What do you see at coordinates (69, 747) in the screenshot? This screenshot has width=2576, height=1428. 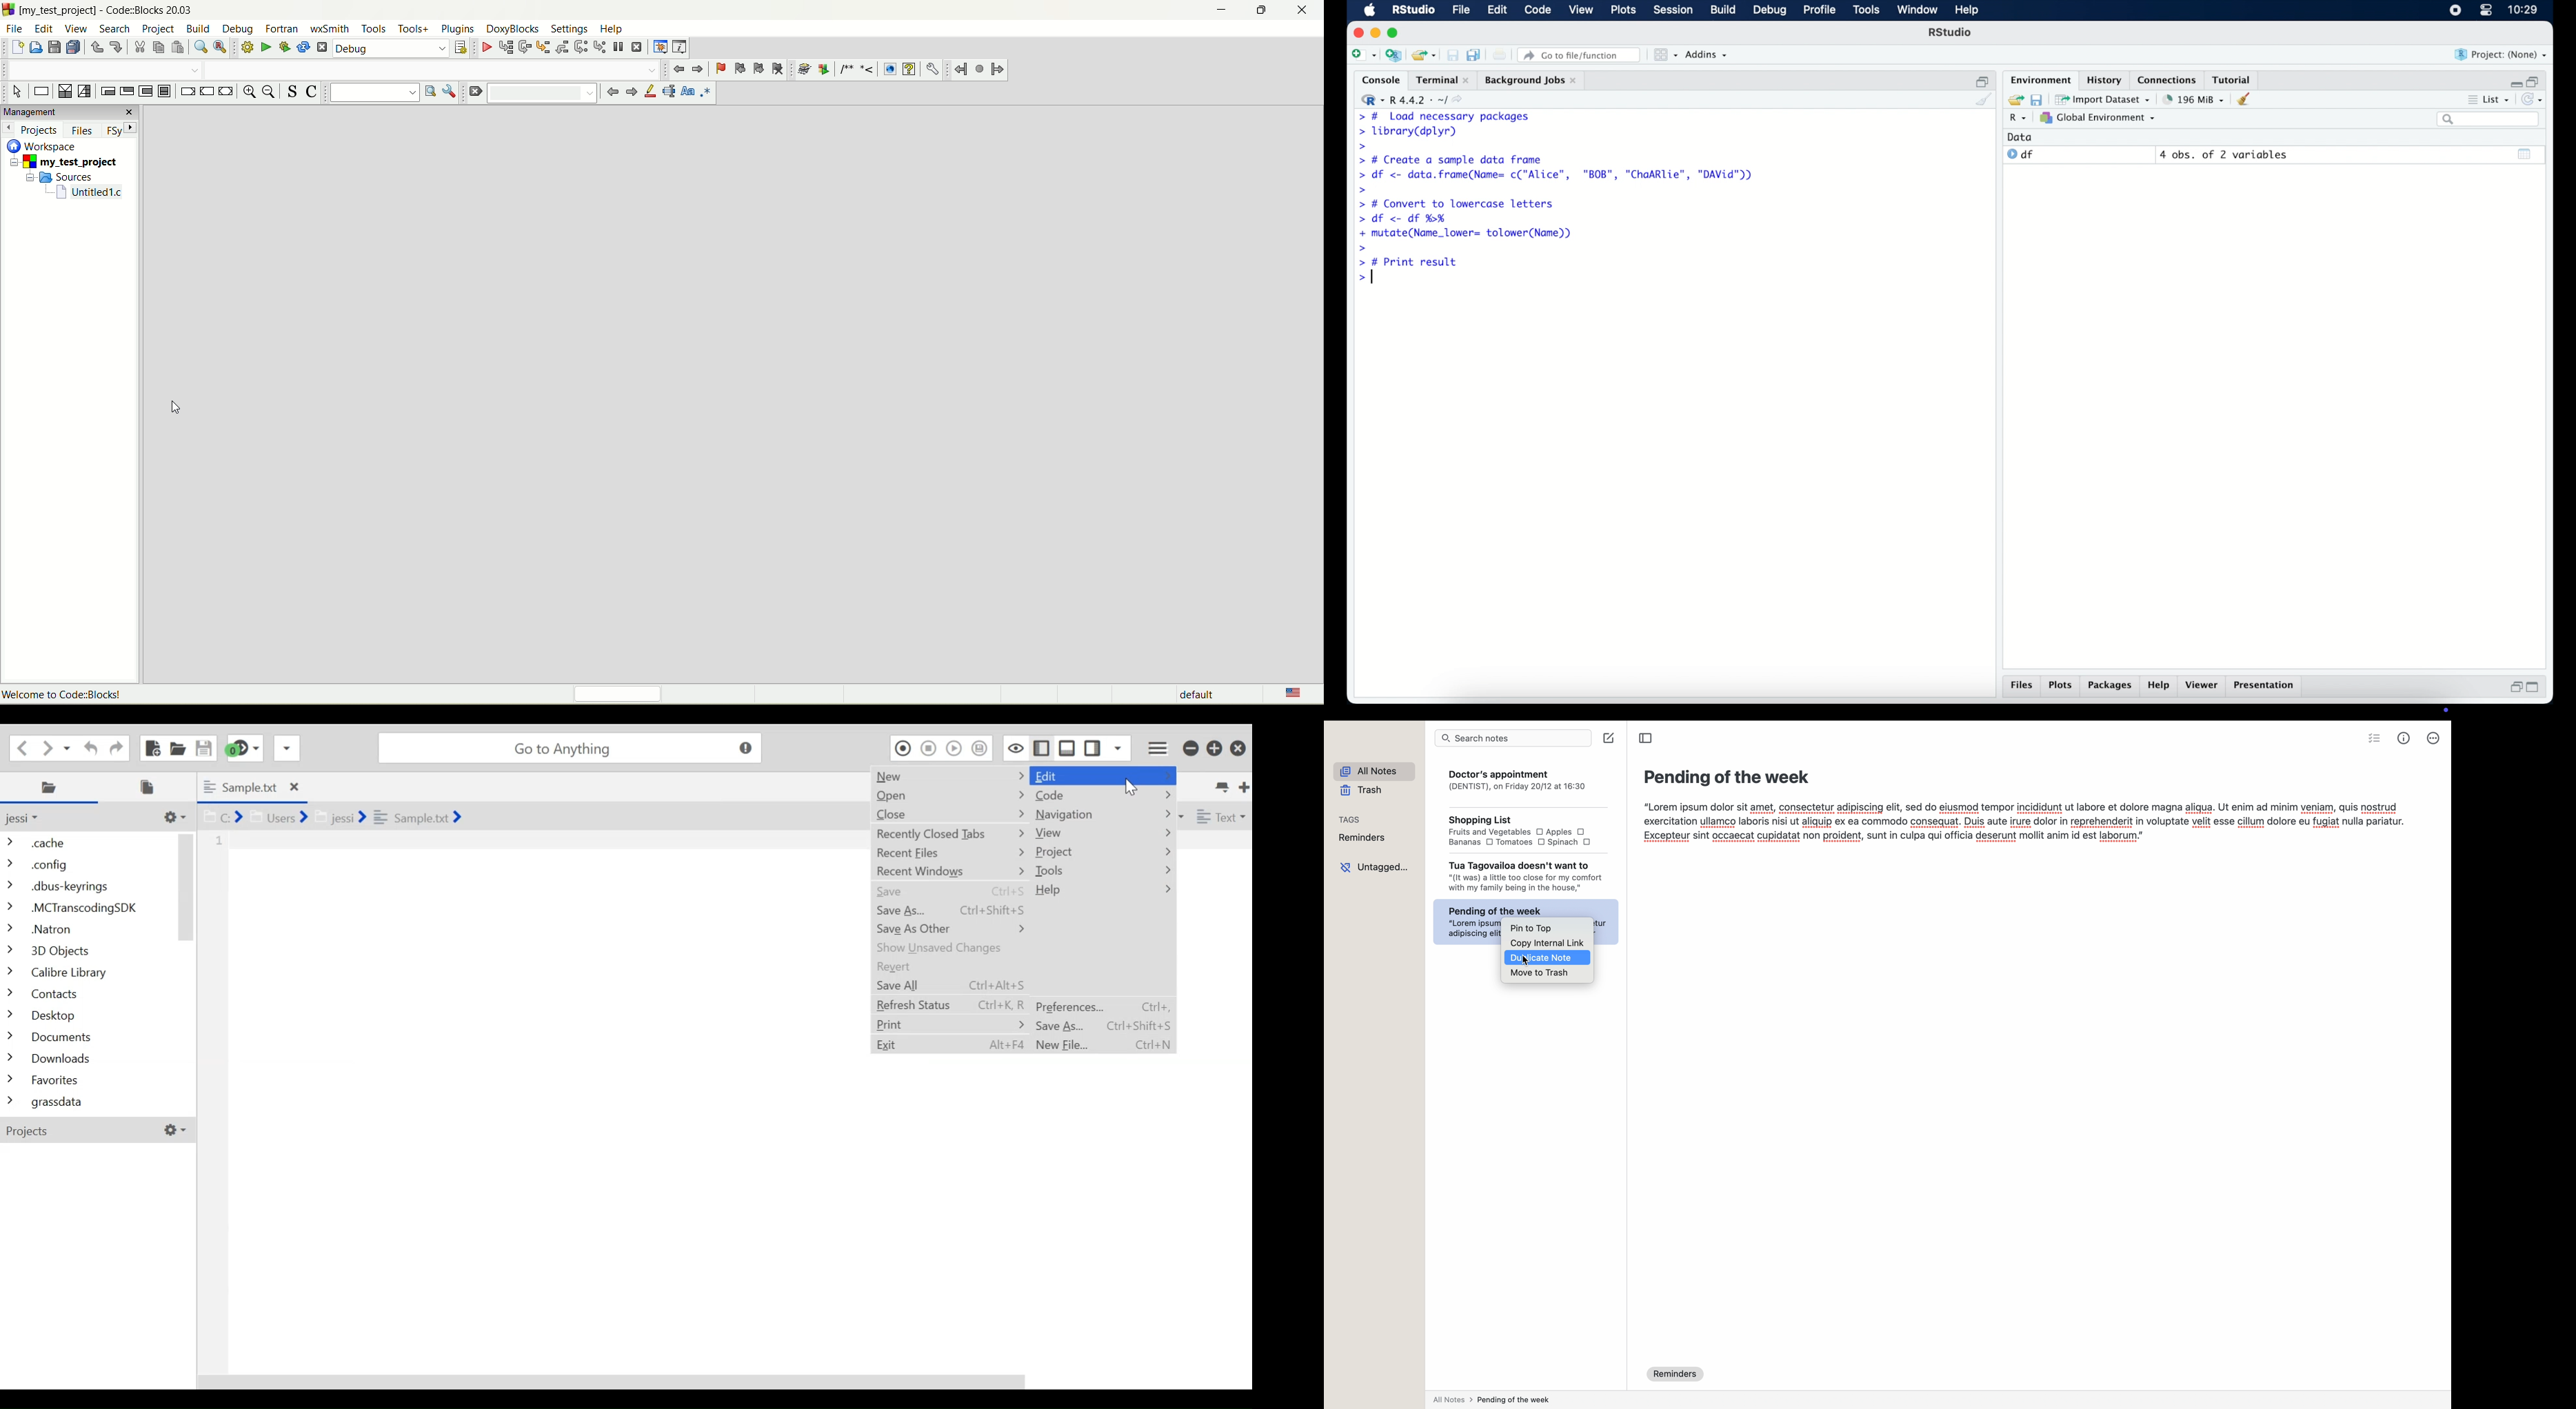 I see `Recent locations` at bounding box center [69, 747].